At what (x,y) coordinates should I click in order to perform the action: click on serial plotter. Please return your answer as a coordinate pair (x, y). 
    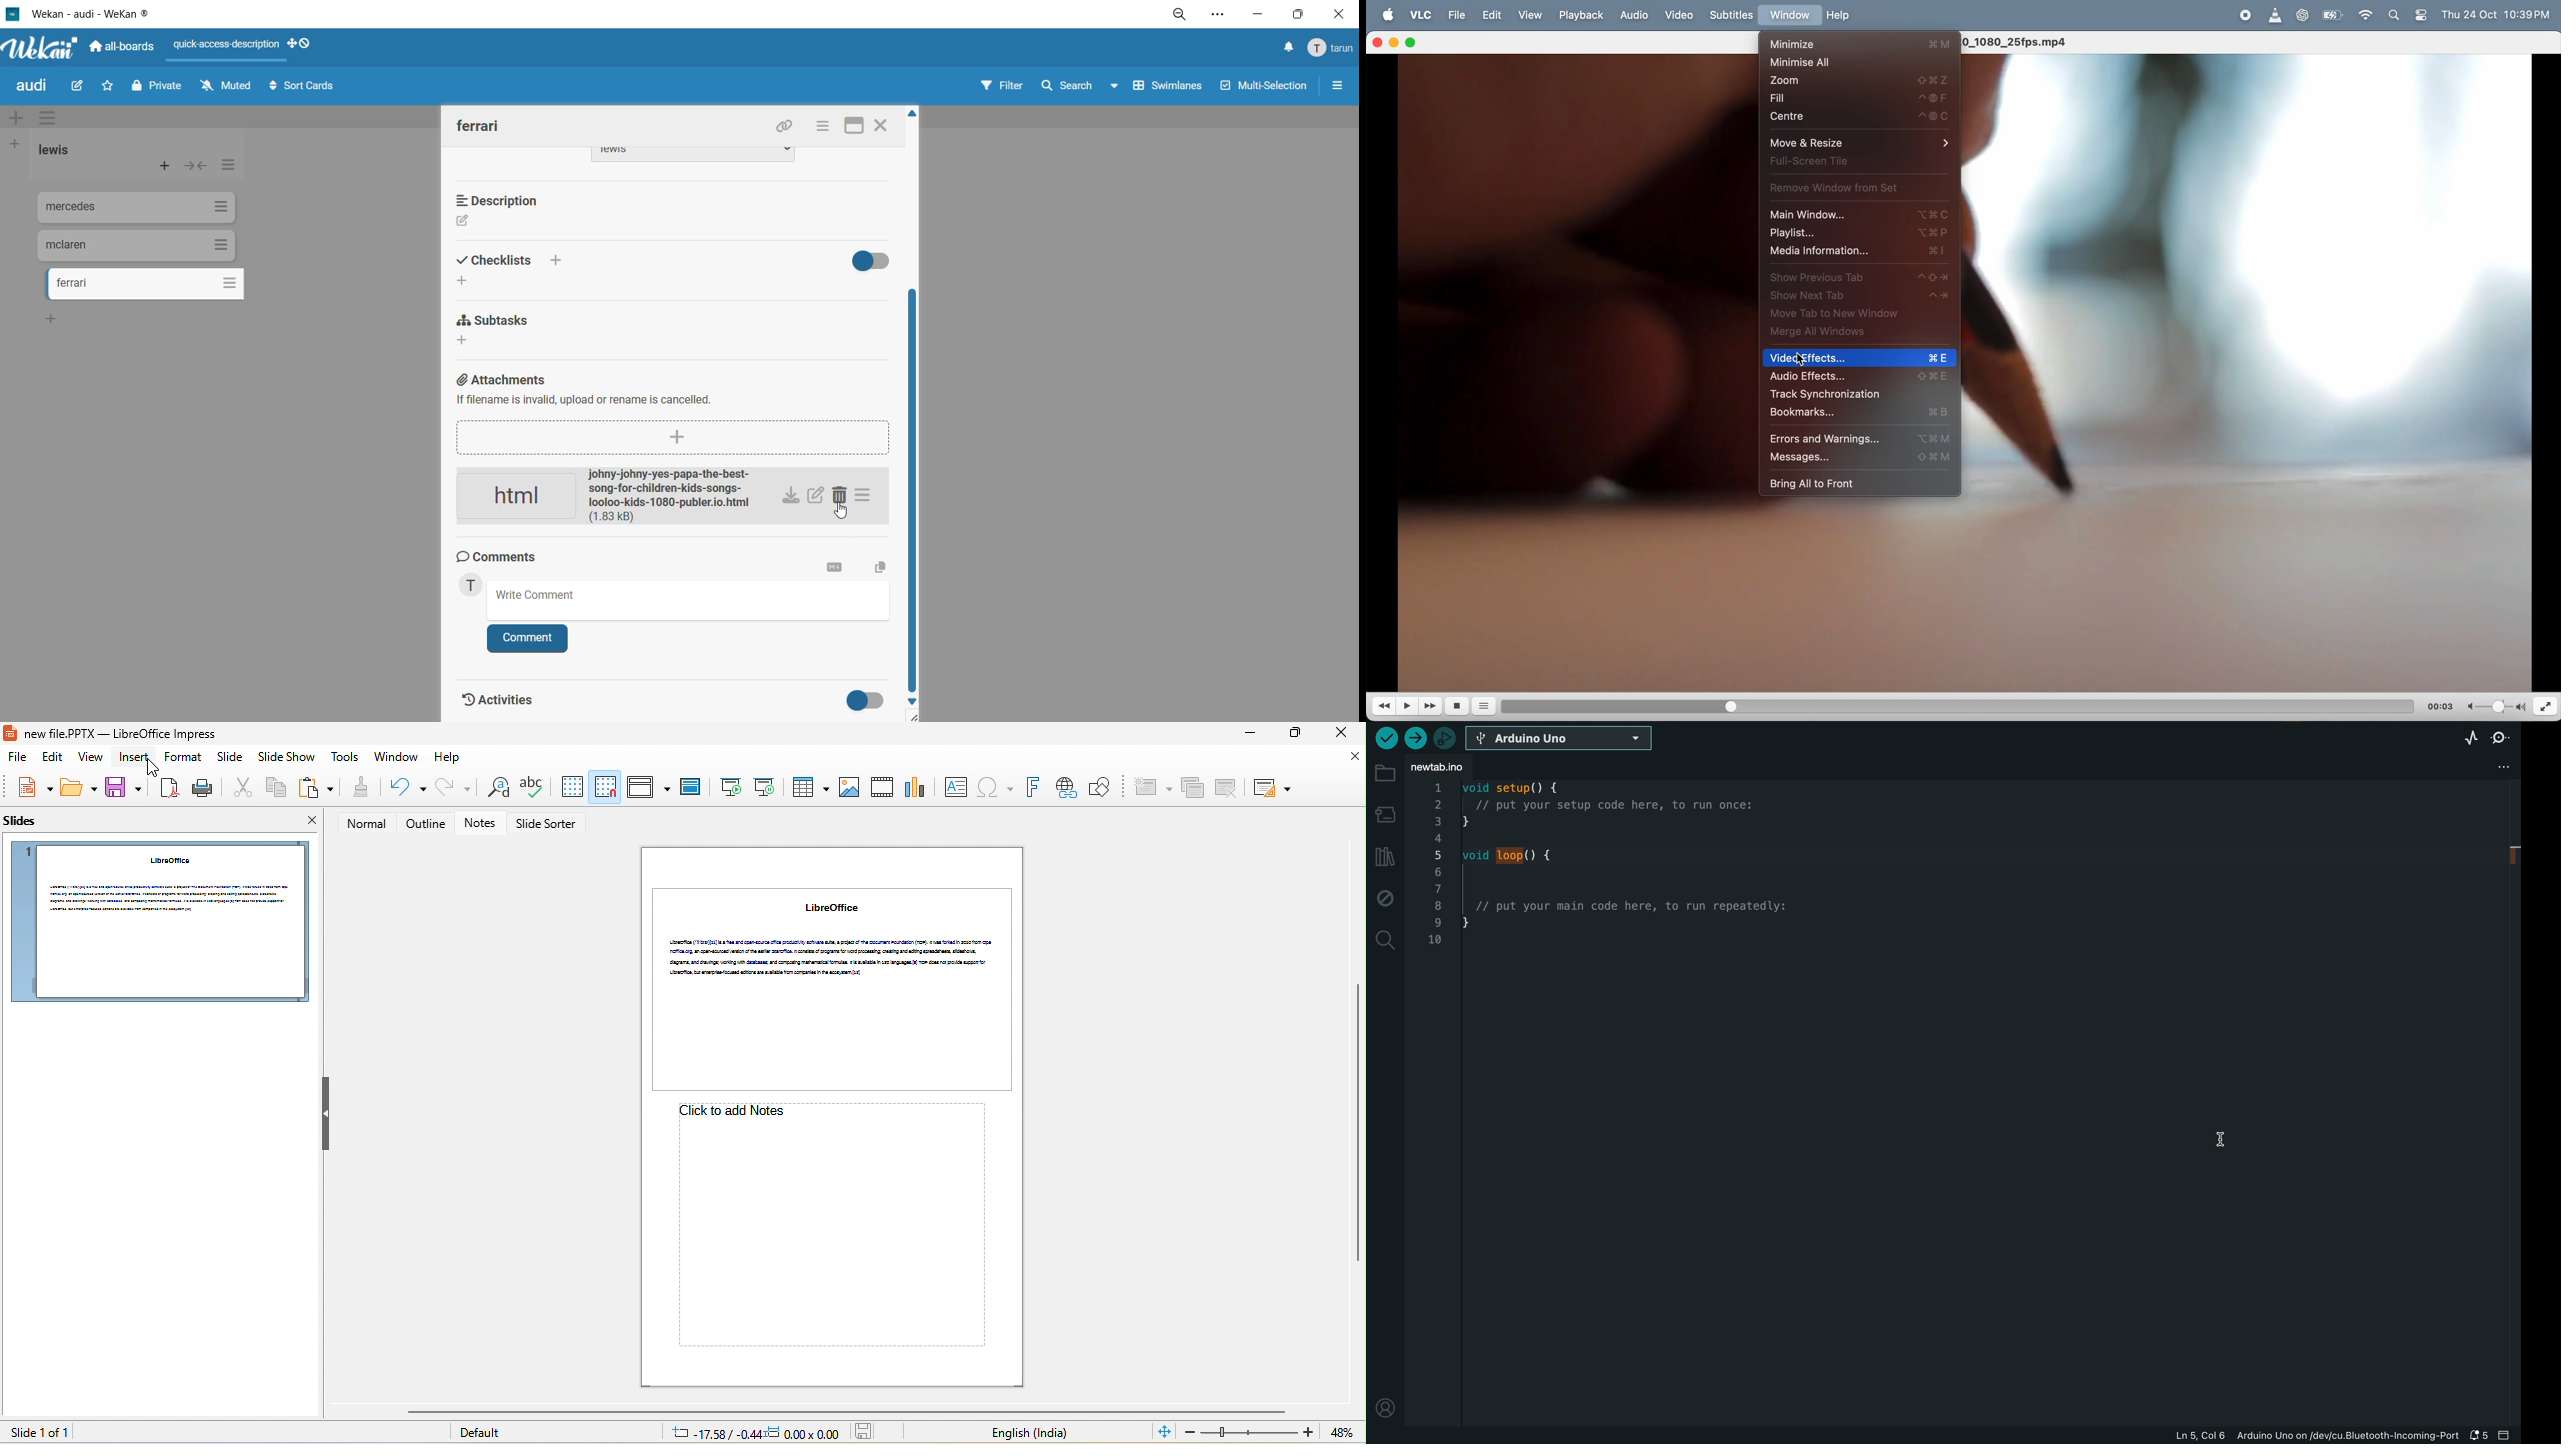
    Looking at the image, I should click on (2470, 738).